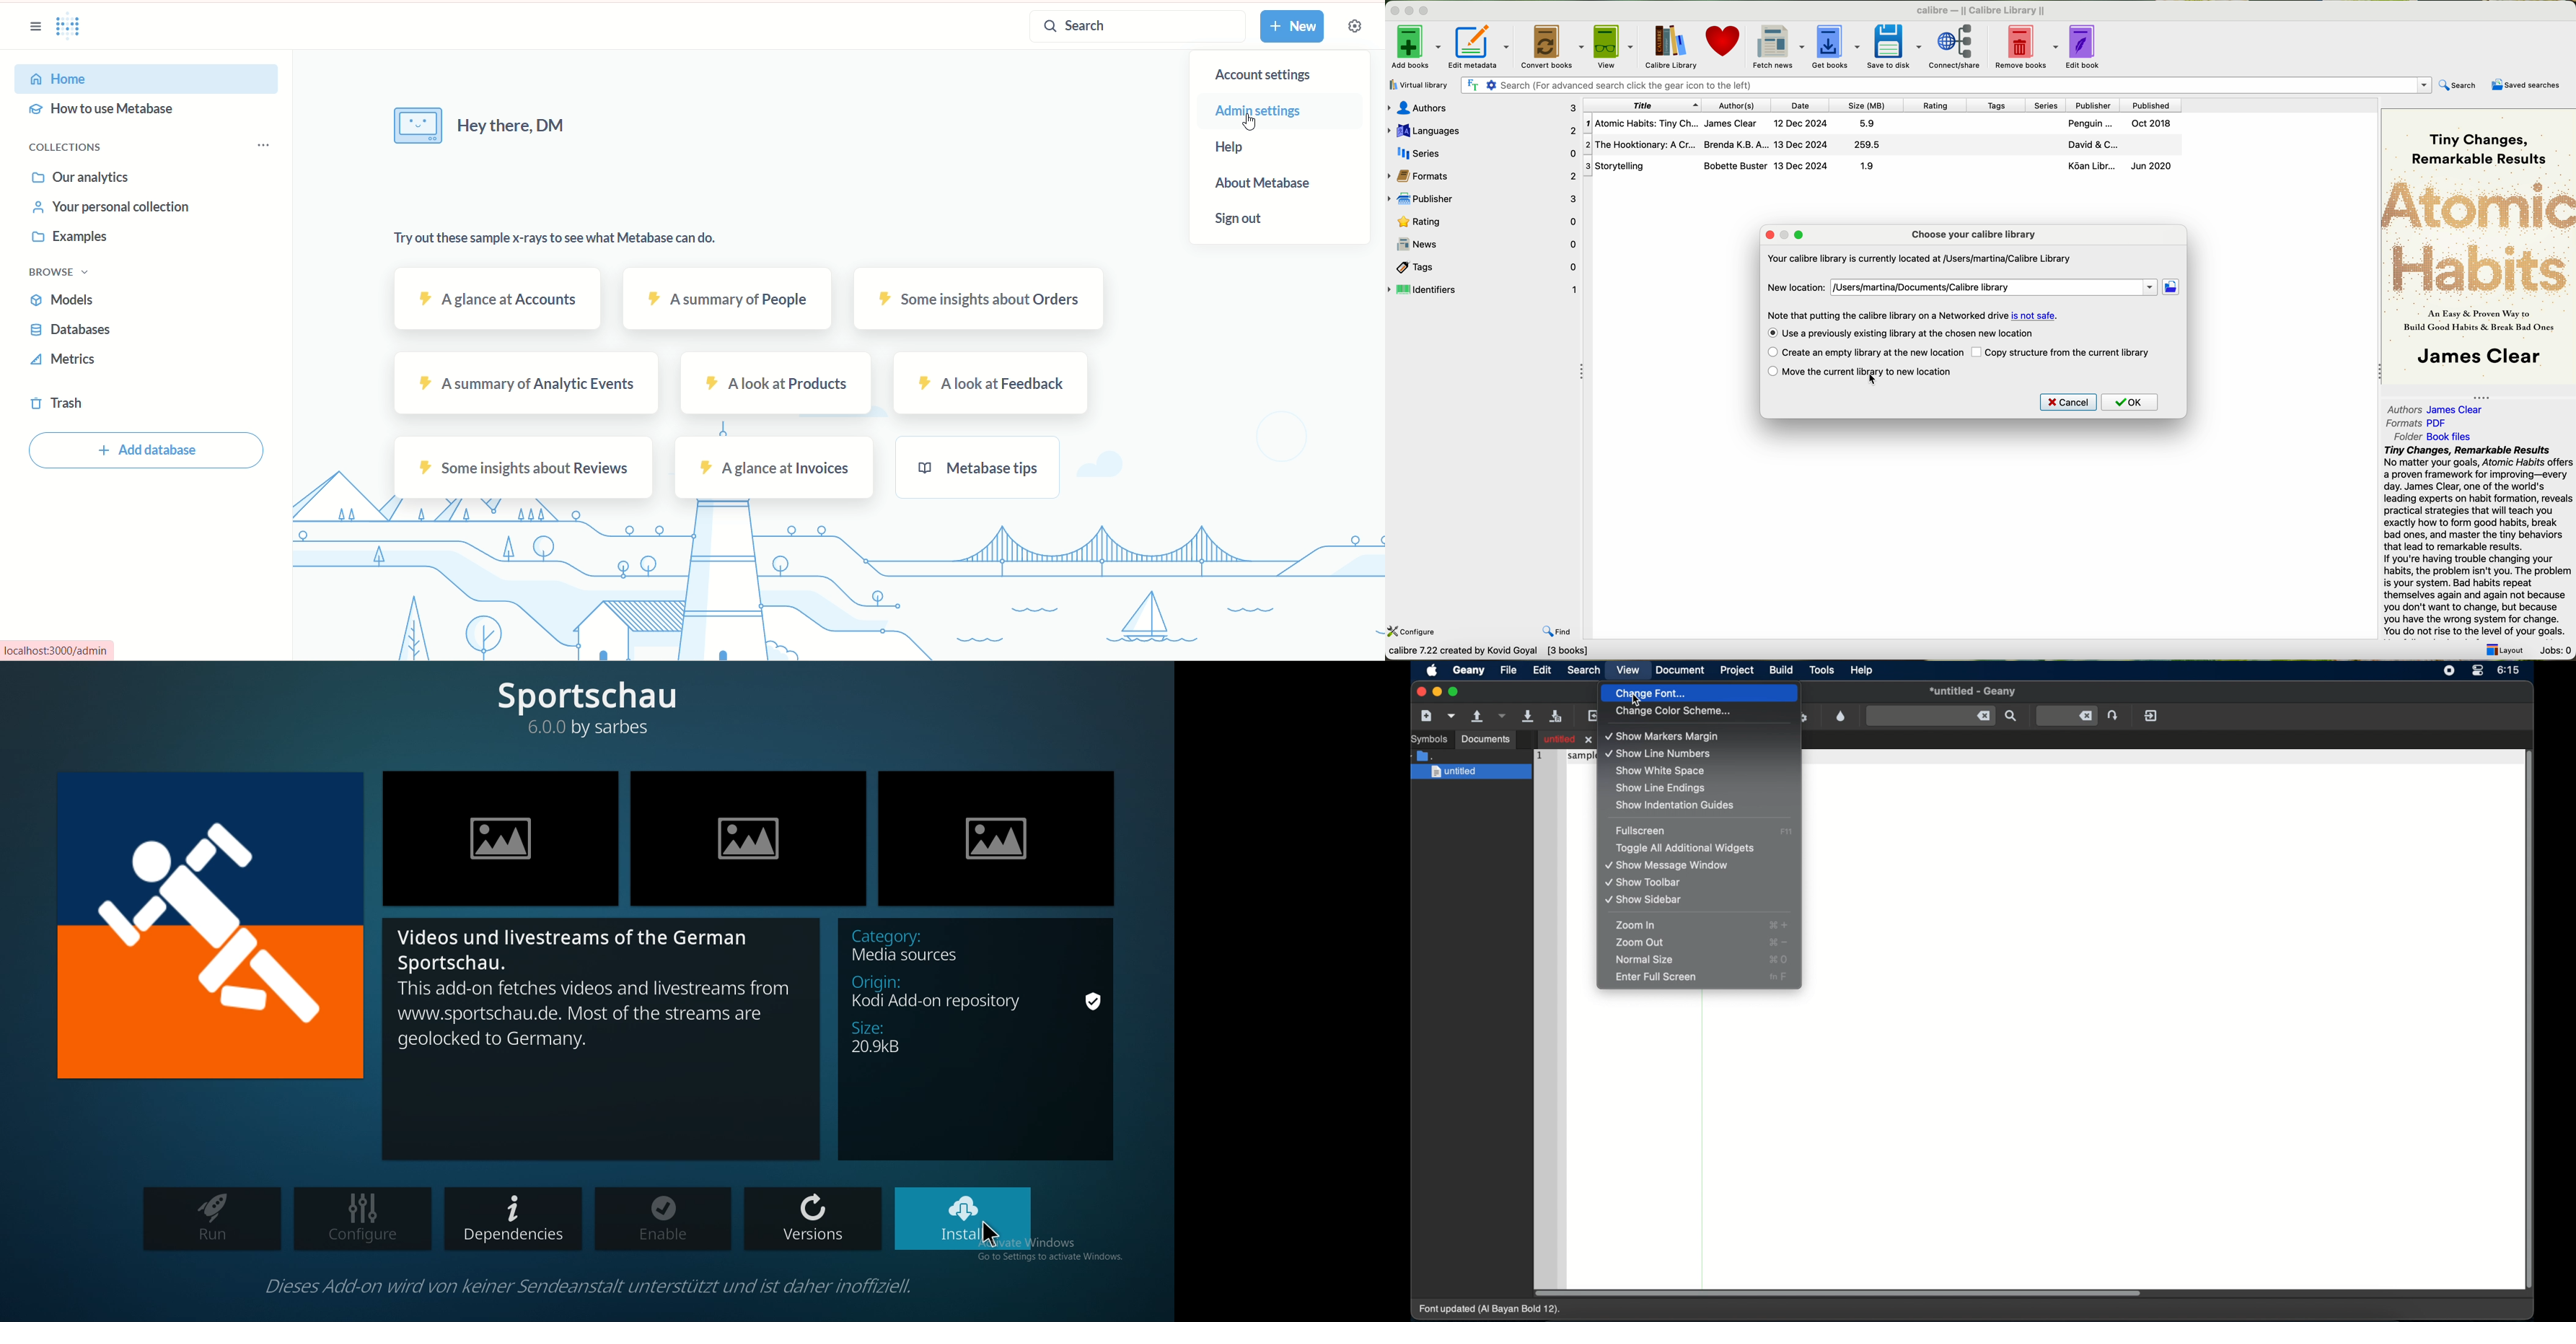  Describe the element at coordinates (1453, 715) in the screenshot. I see `open a file from template` at that location.